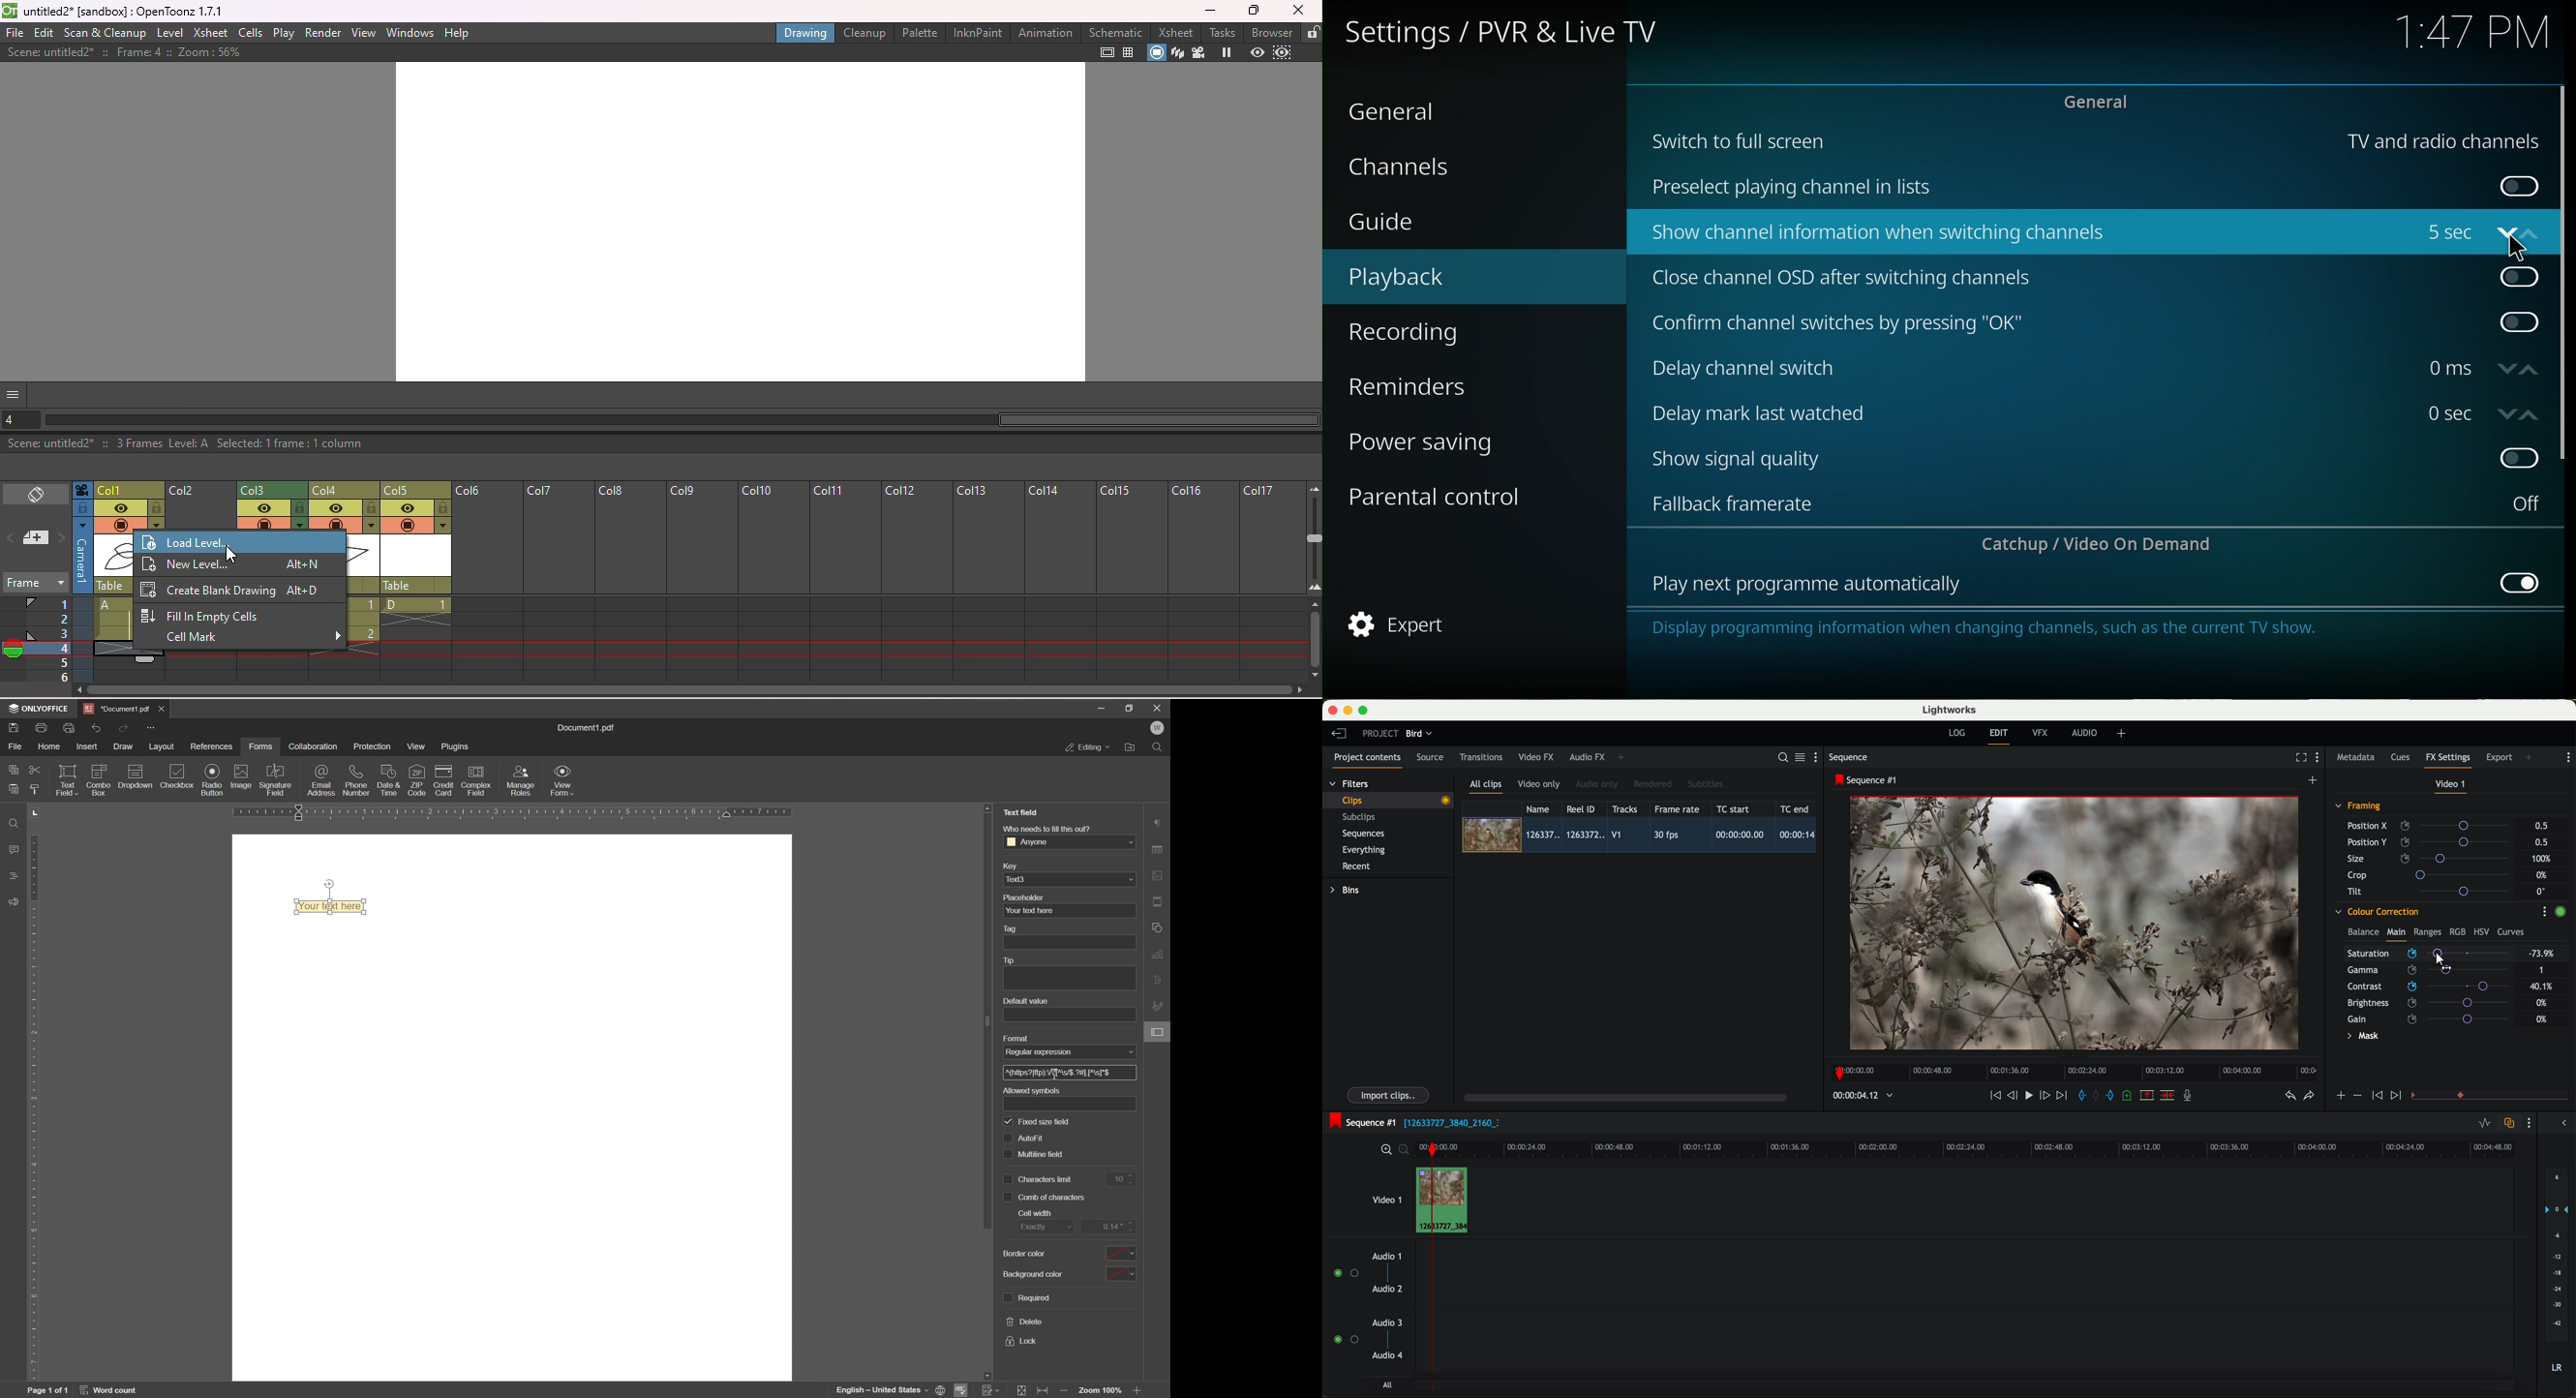 Image resolution: width=2576 pixels, height=1400 pixels. Describe the element at coordinates (1588, 757) in the screenshot. I see `audio FX` at that location.